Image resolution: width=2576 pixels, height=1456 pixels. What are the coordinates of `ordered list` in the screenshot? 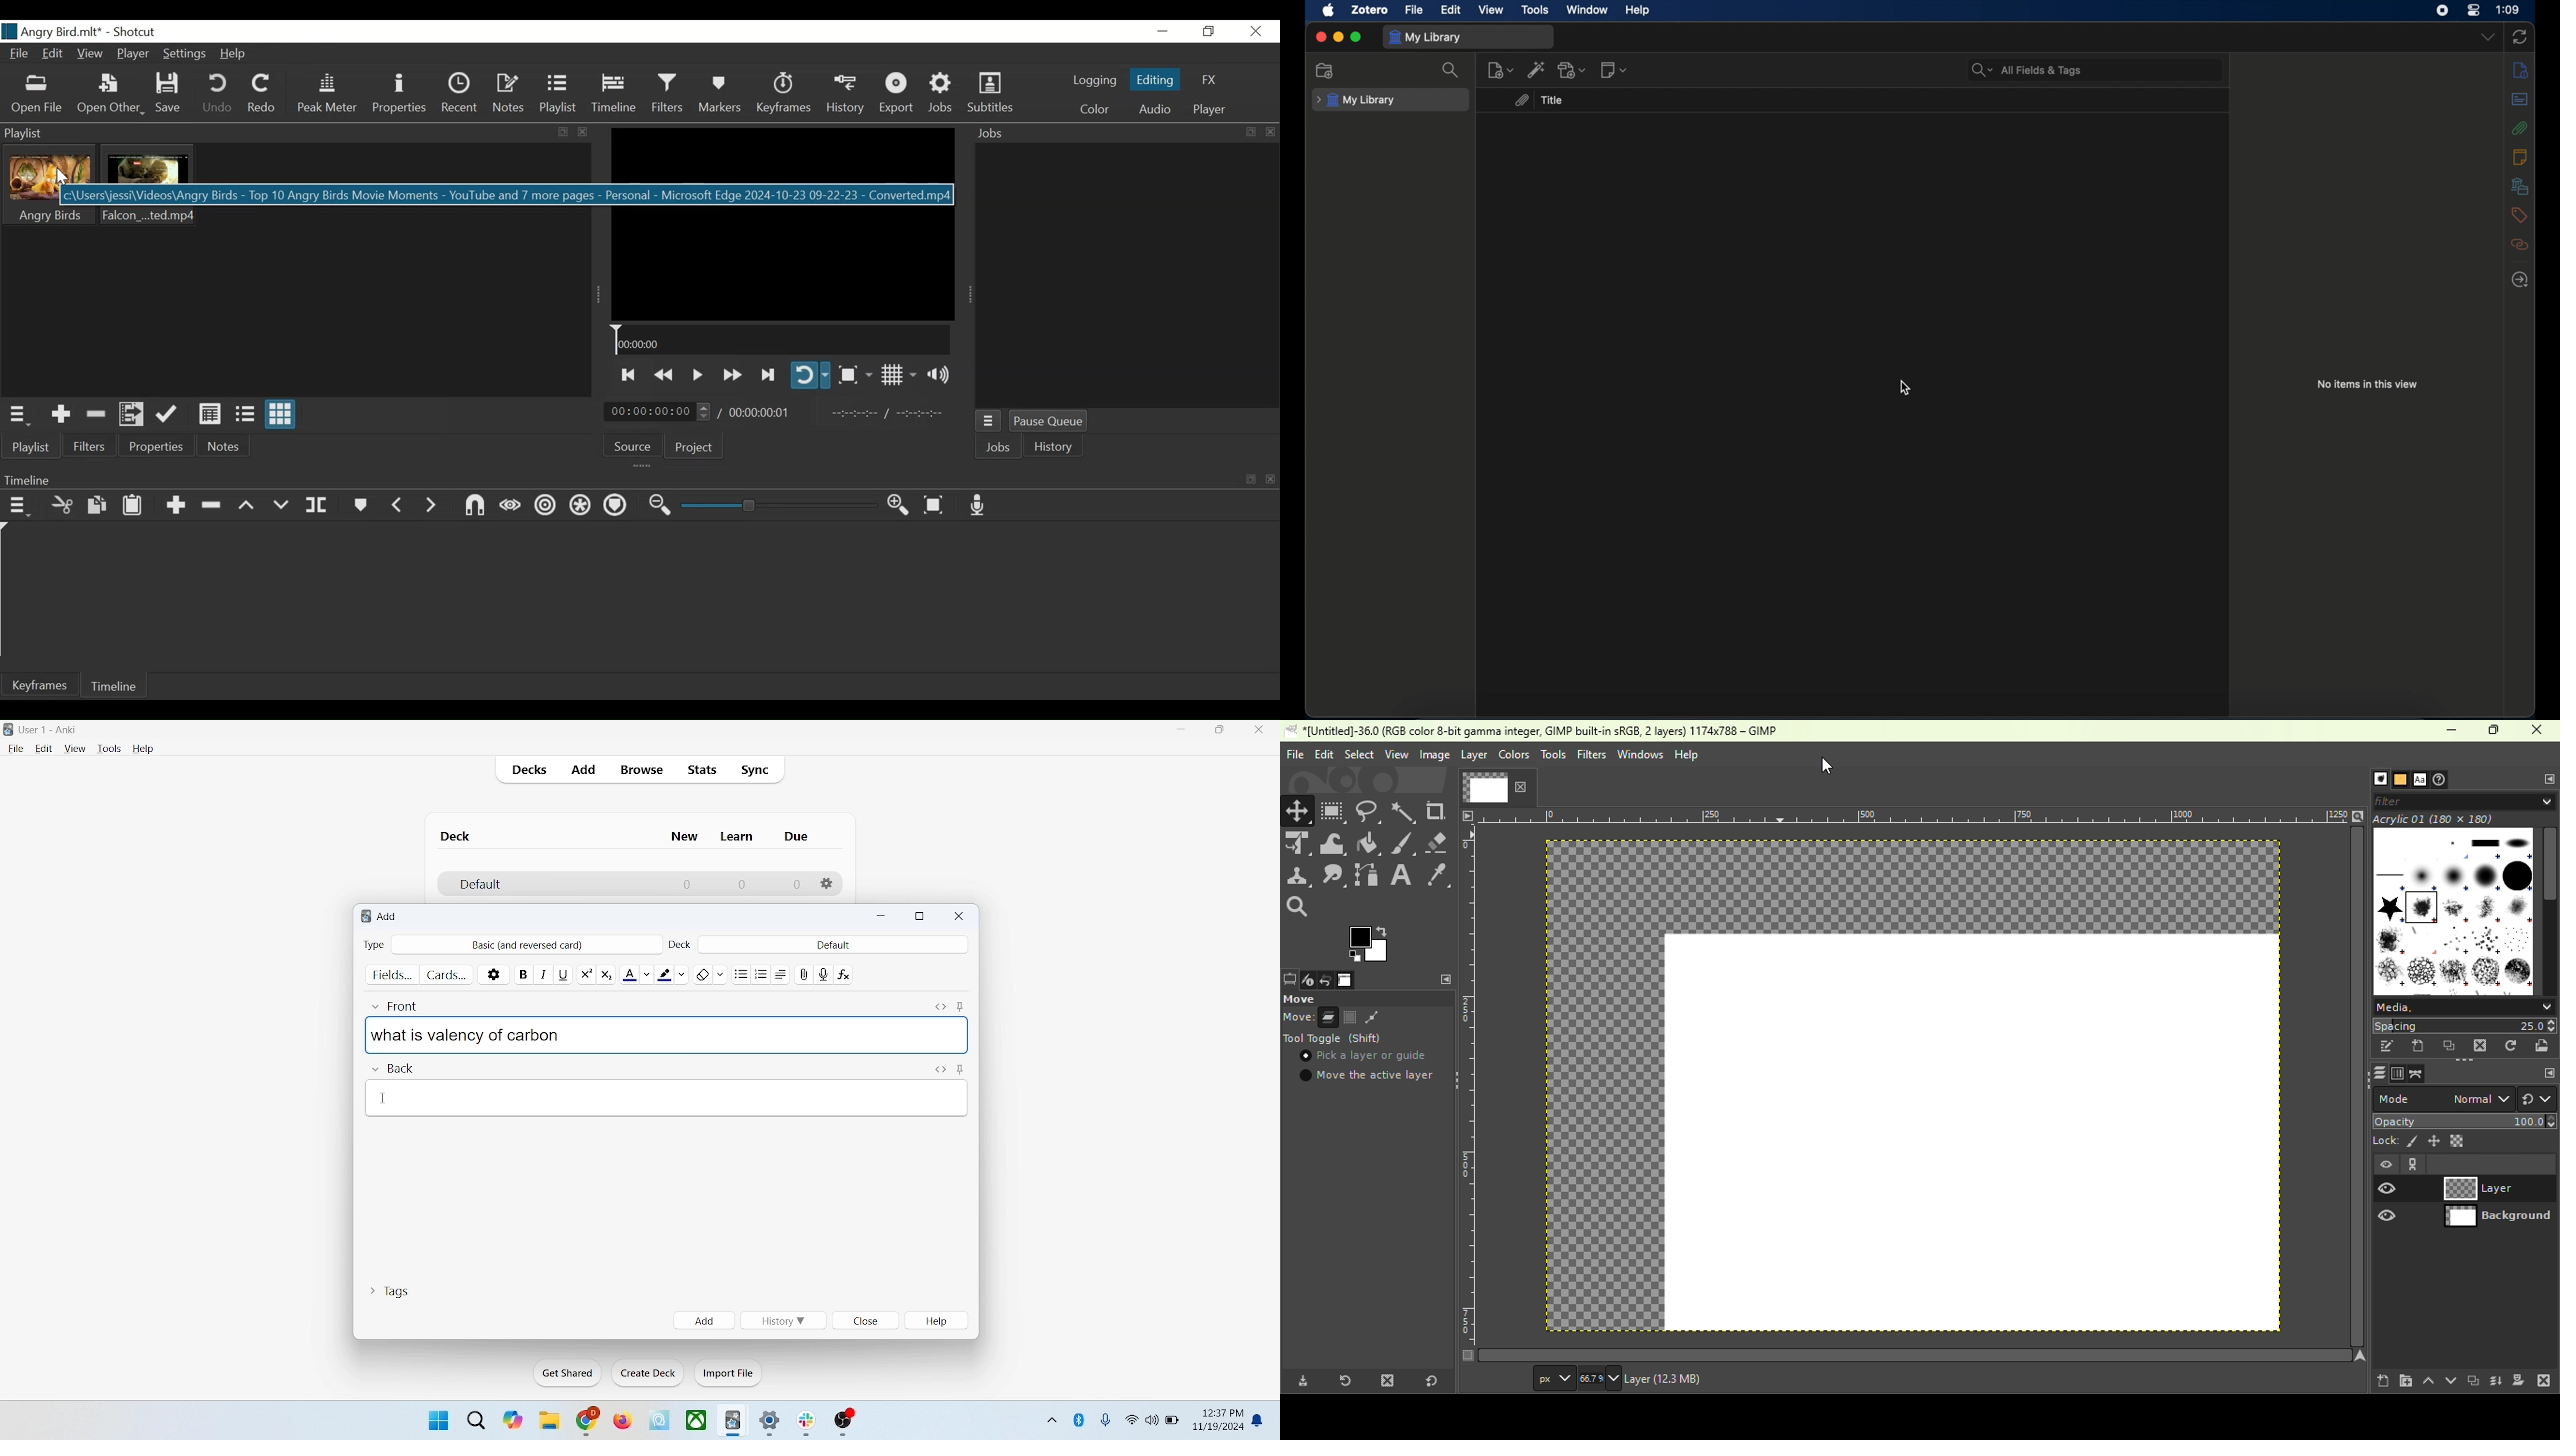 It's located at (764, 975).